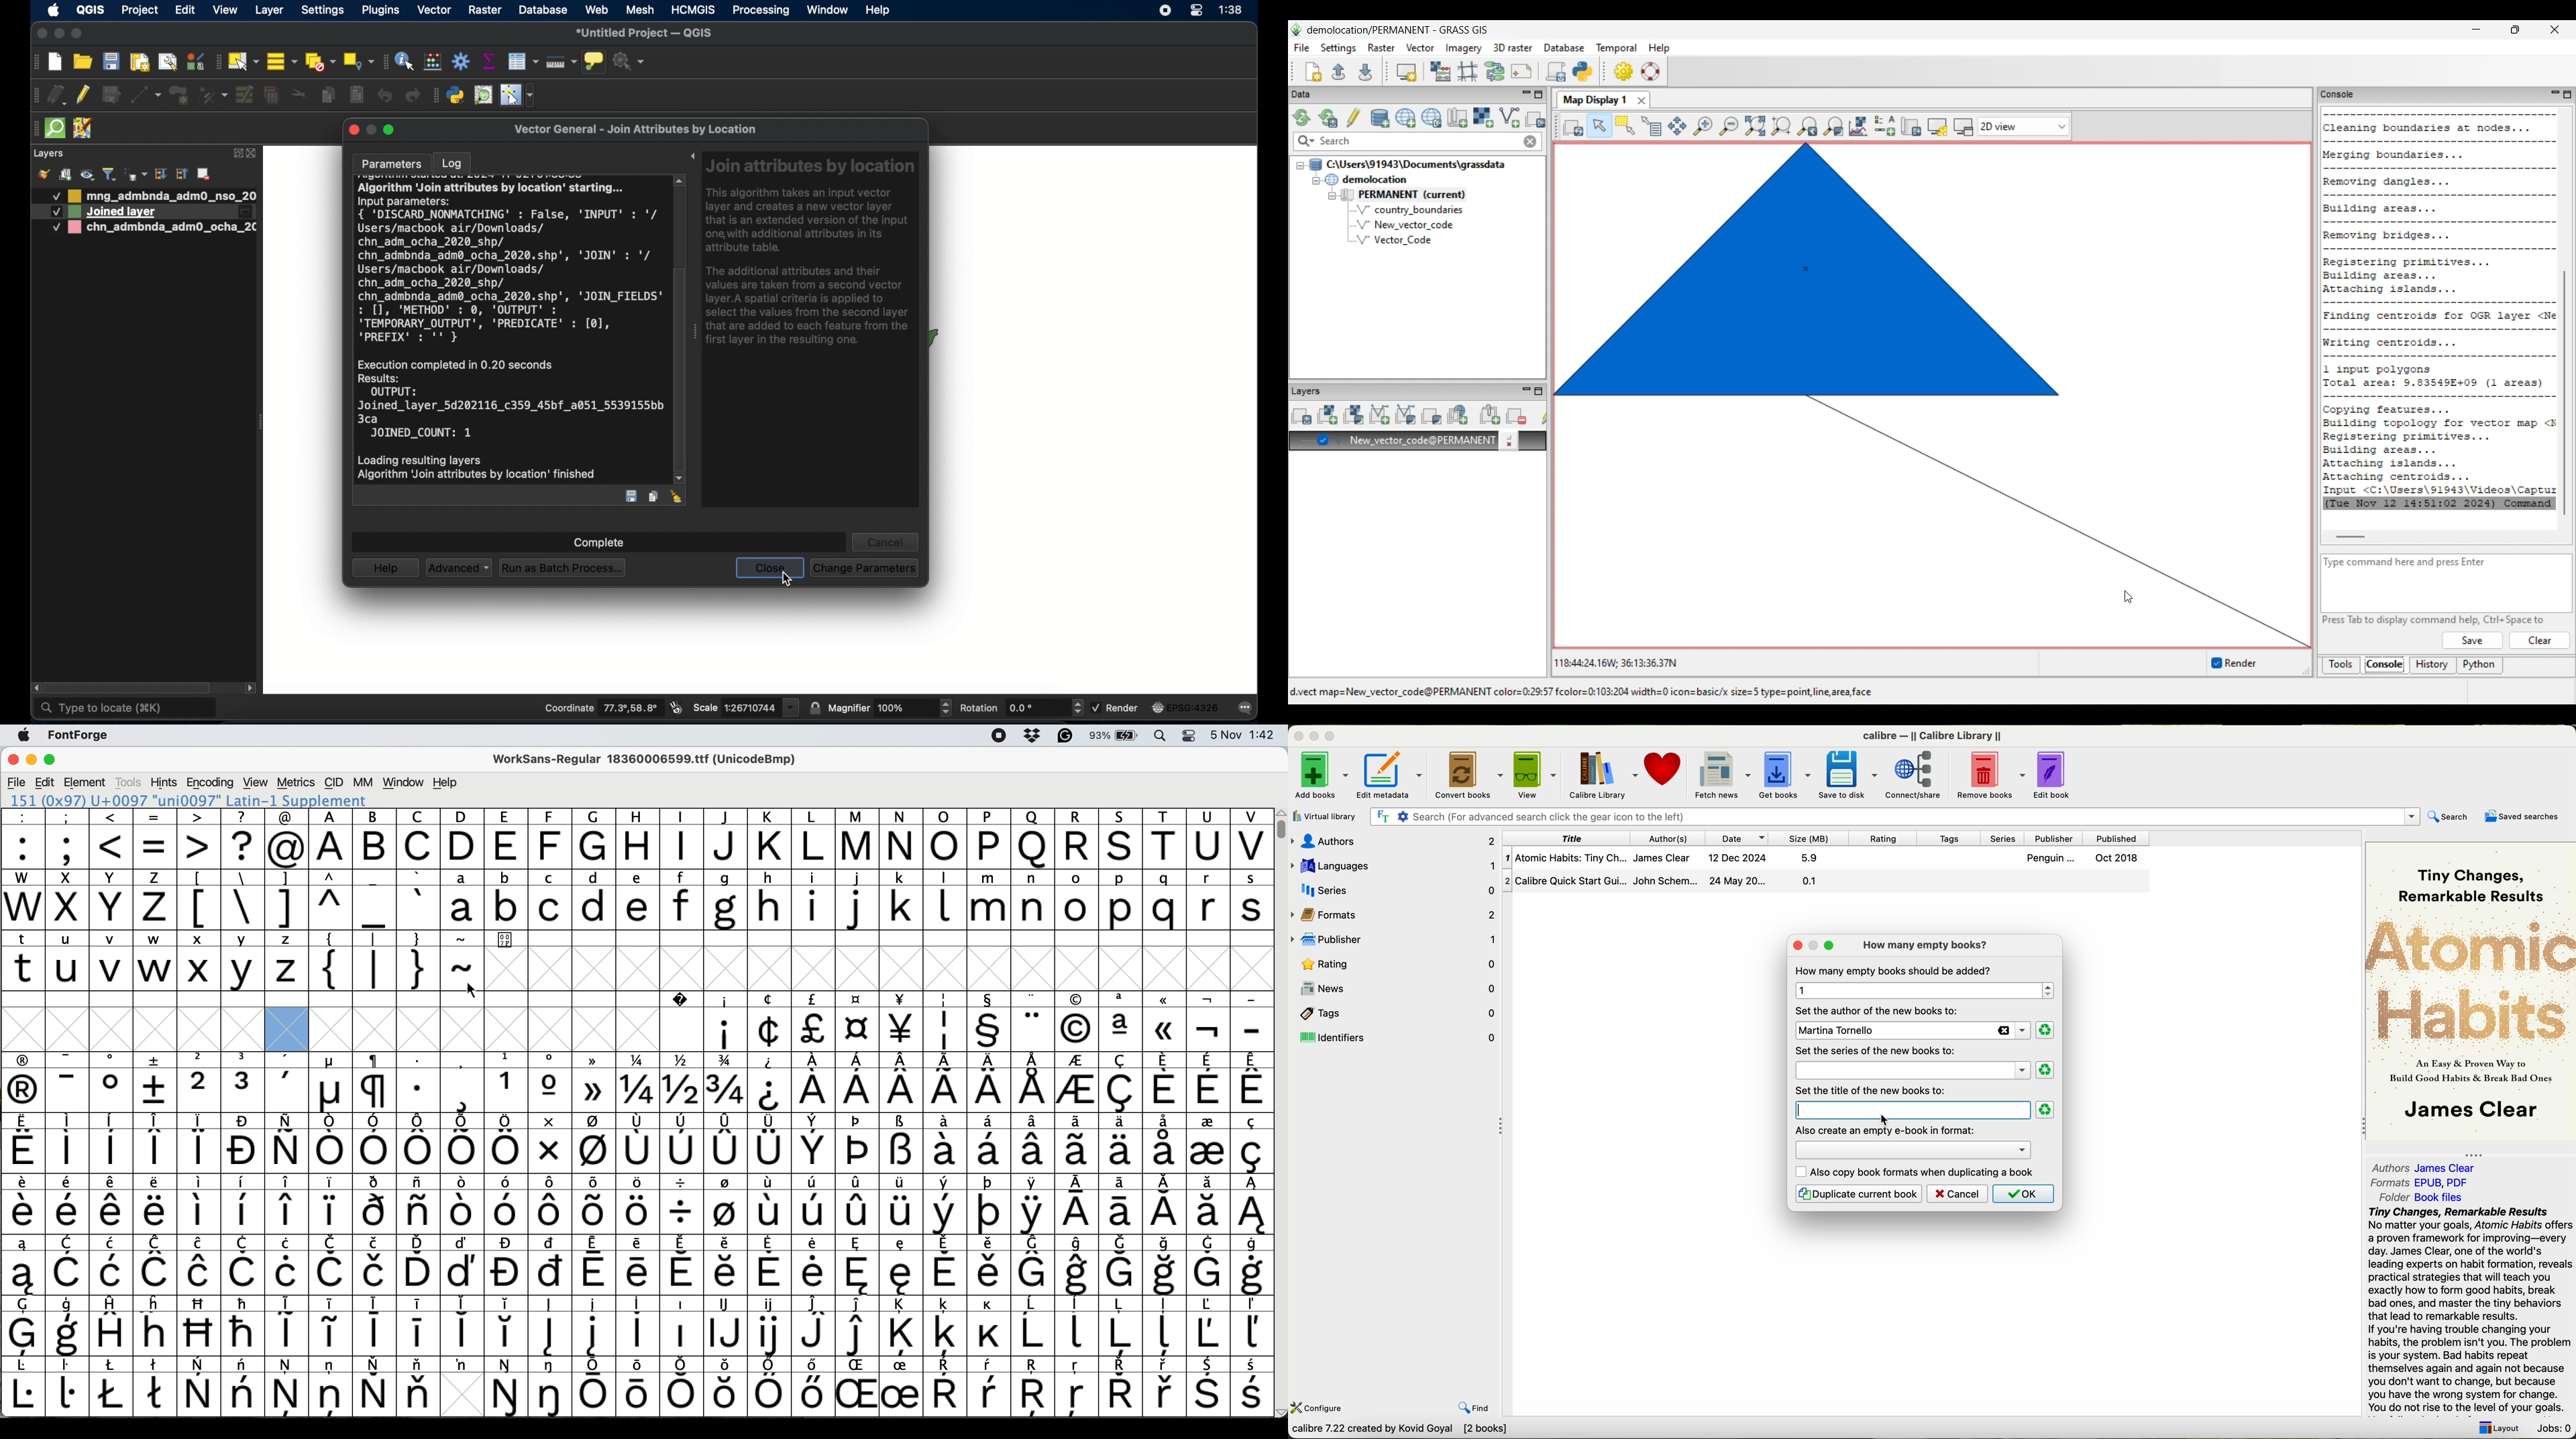 This screenshot has width=2576, height=1456. Describe the element at coordinates (156, 1266) in the screenshot. I see `symbol` at that location.